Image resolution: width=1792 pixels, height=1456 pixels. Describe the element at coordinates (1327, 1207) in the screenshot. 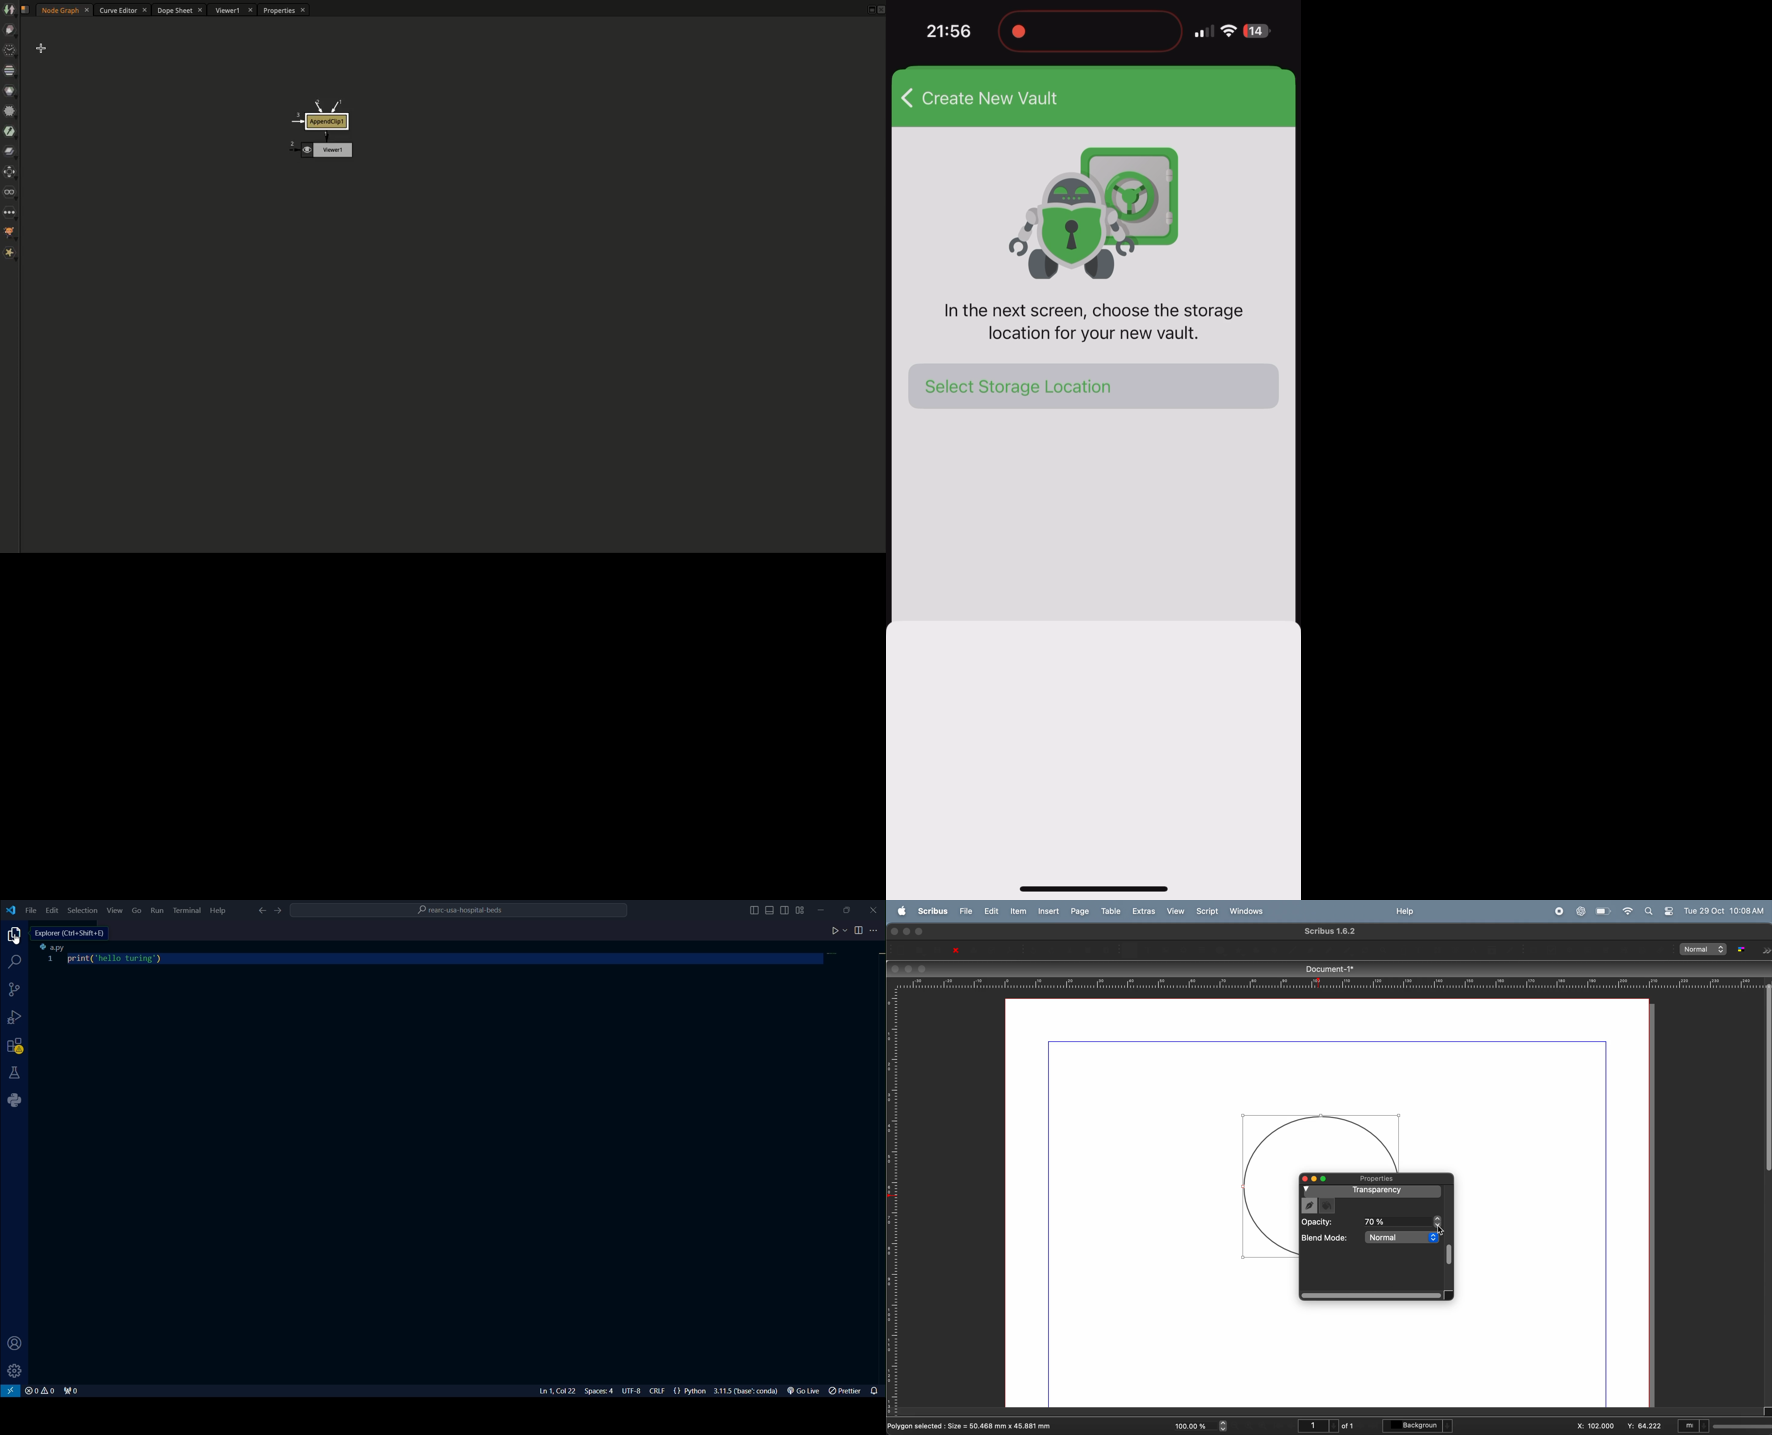

I see `fill color` at that location.